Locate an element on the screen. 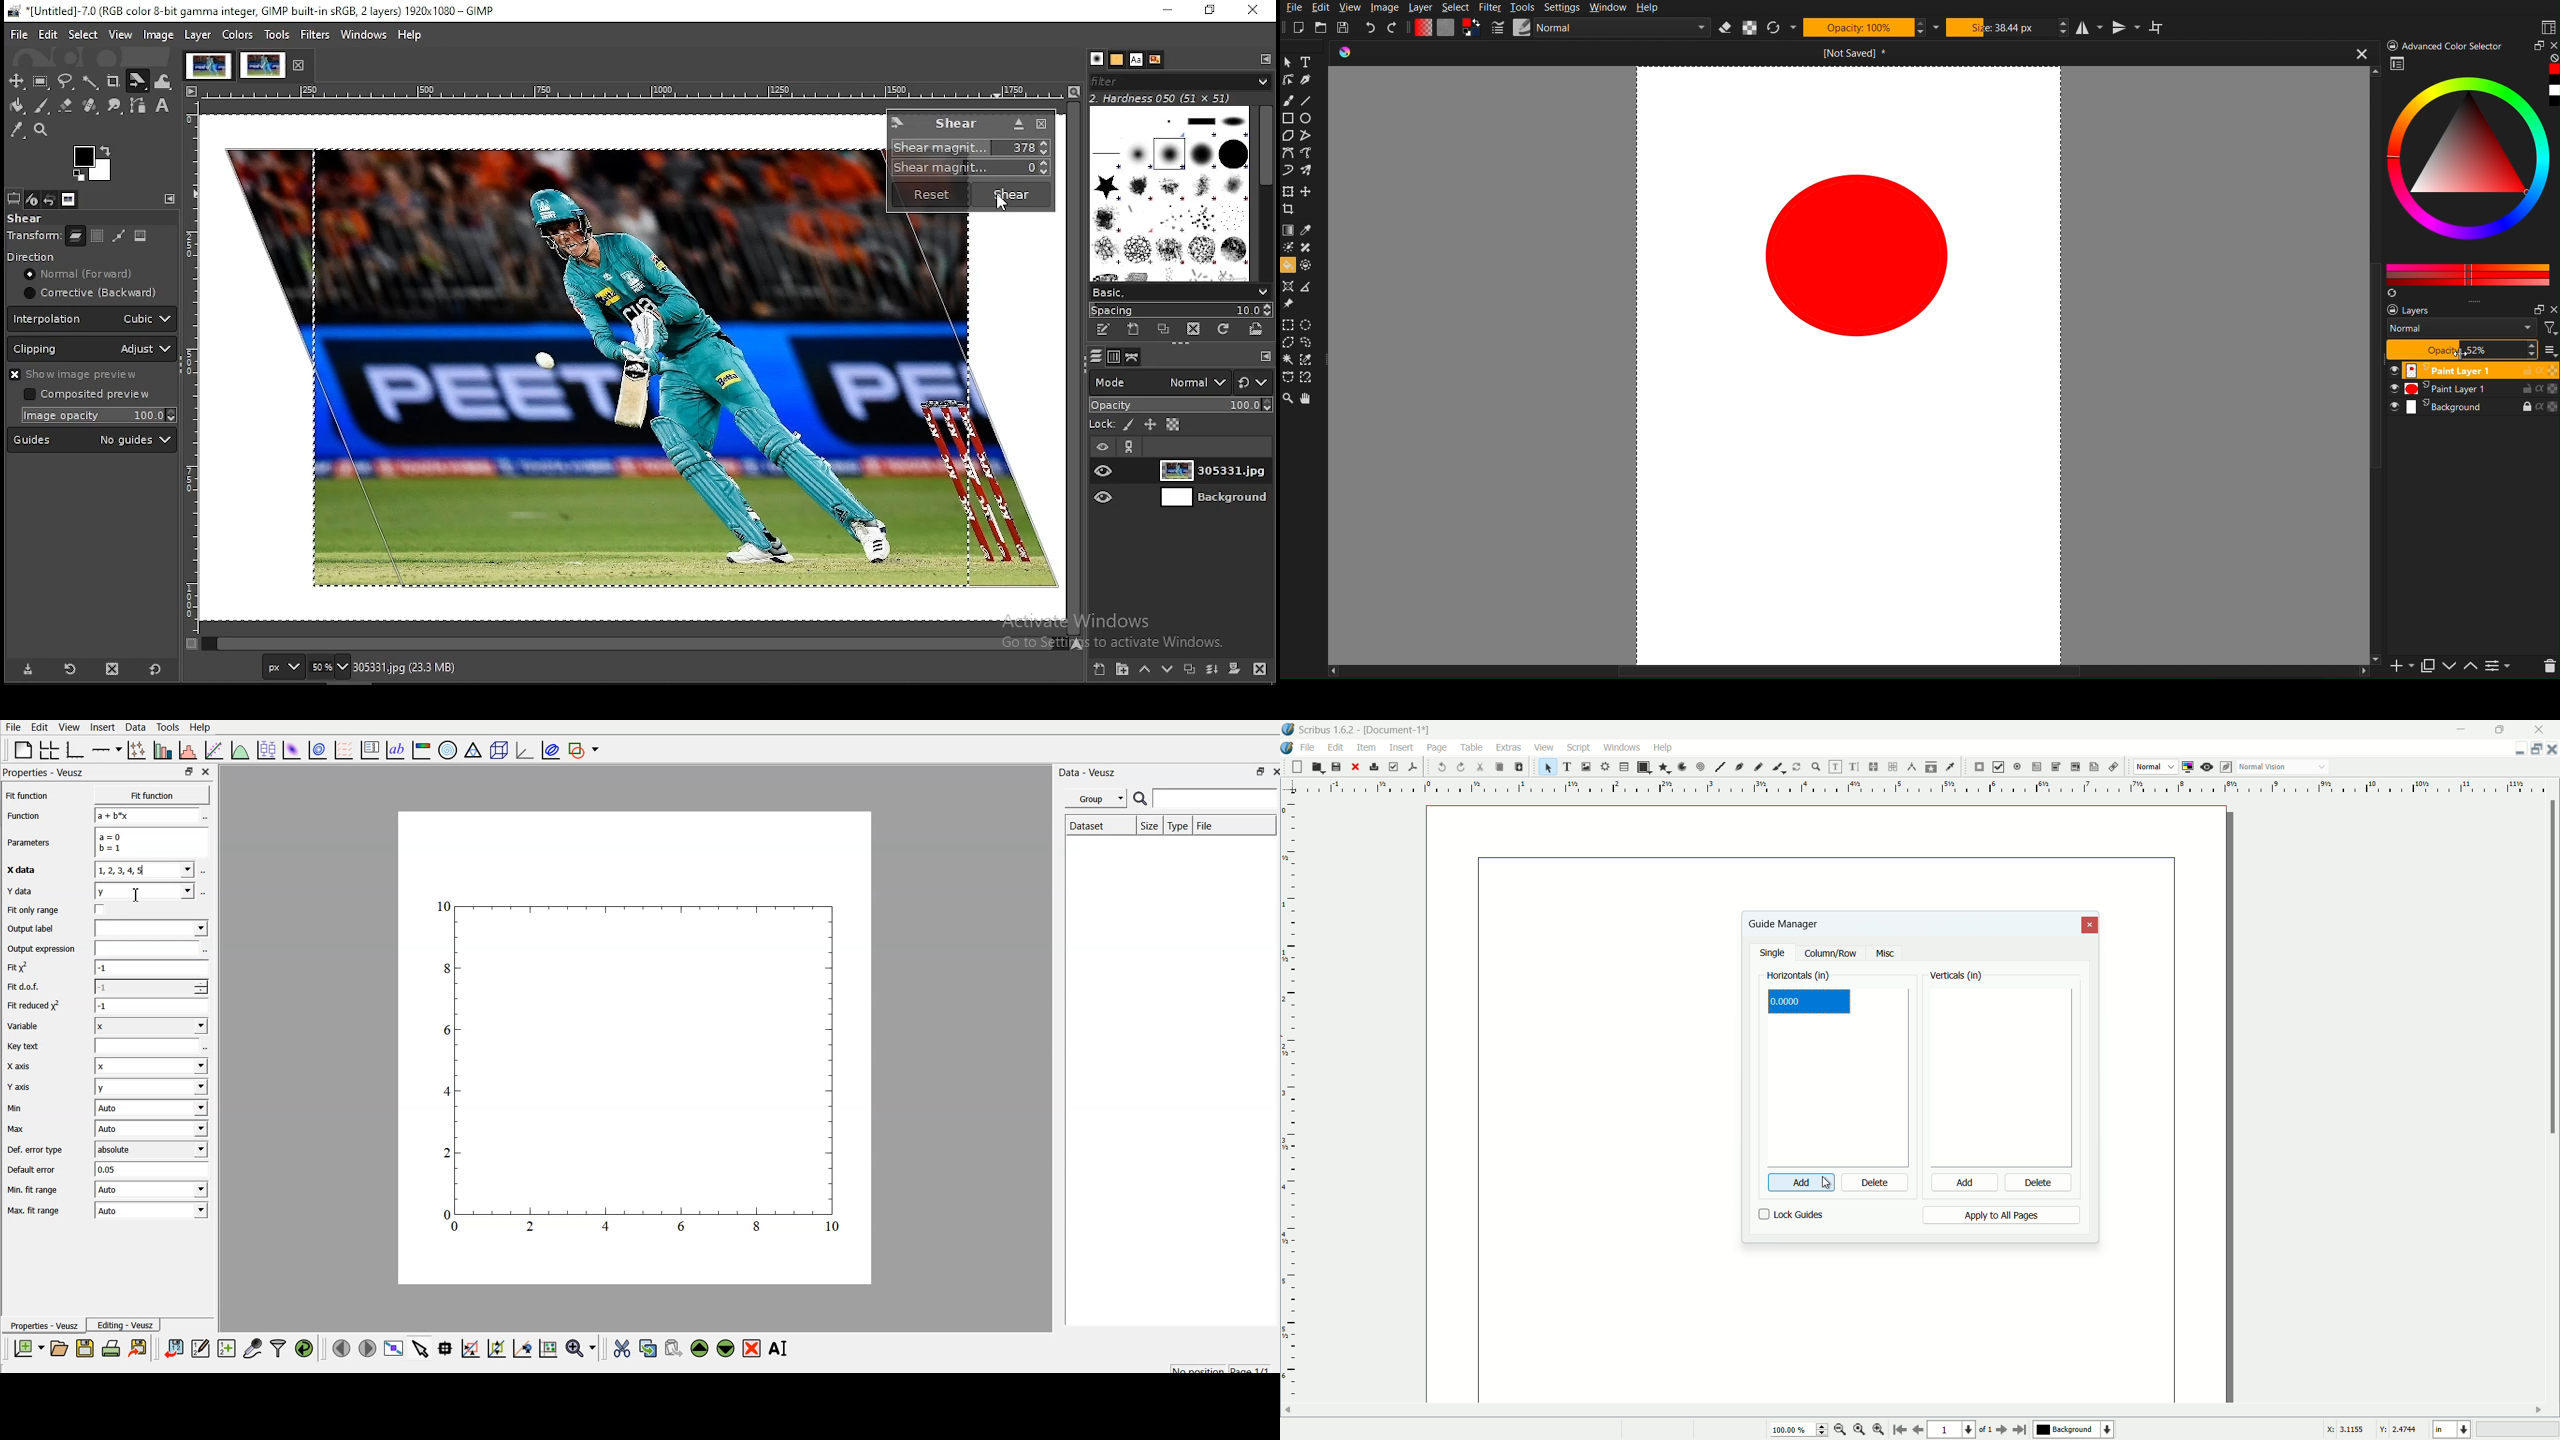 Image resolution: width=2576 pixels, height=1456 pixels. misc is located at coordinates (1885, 954).